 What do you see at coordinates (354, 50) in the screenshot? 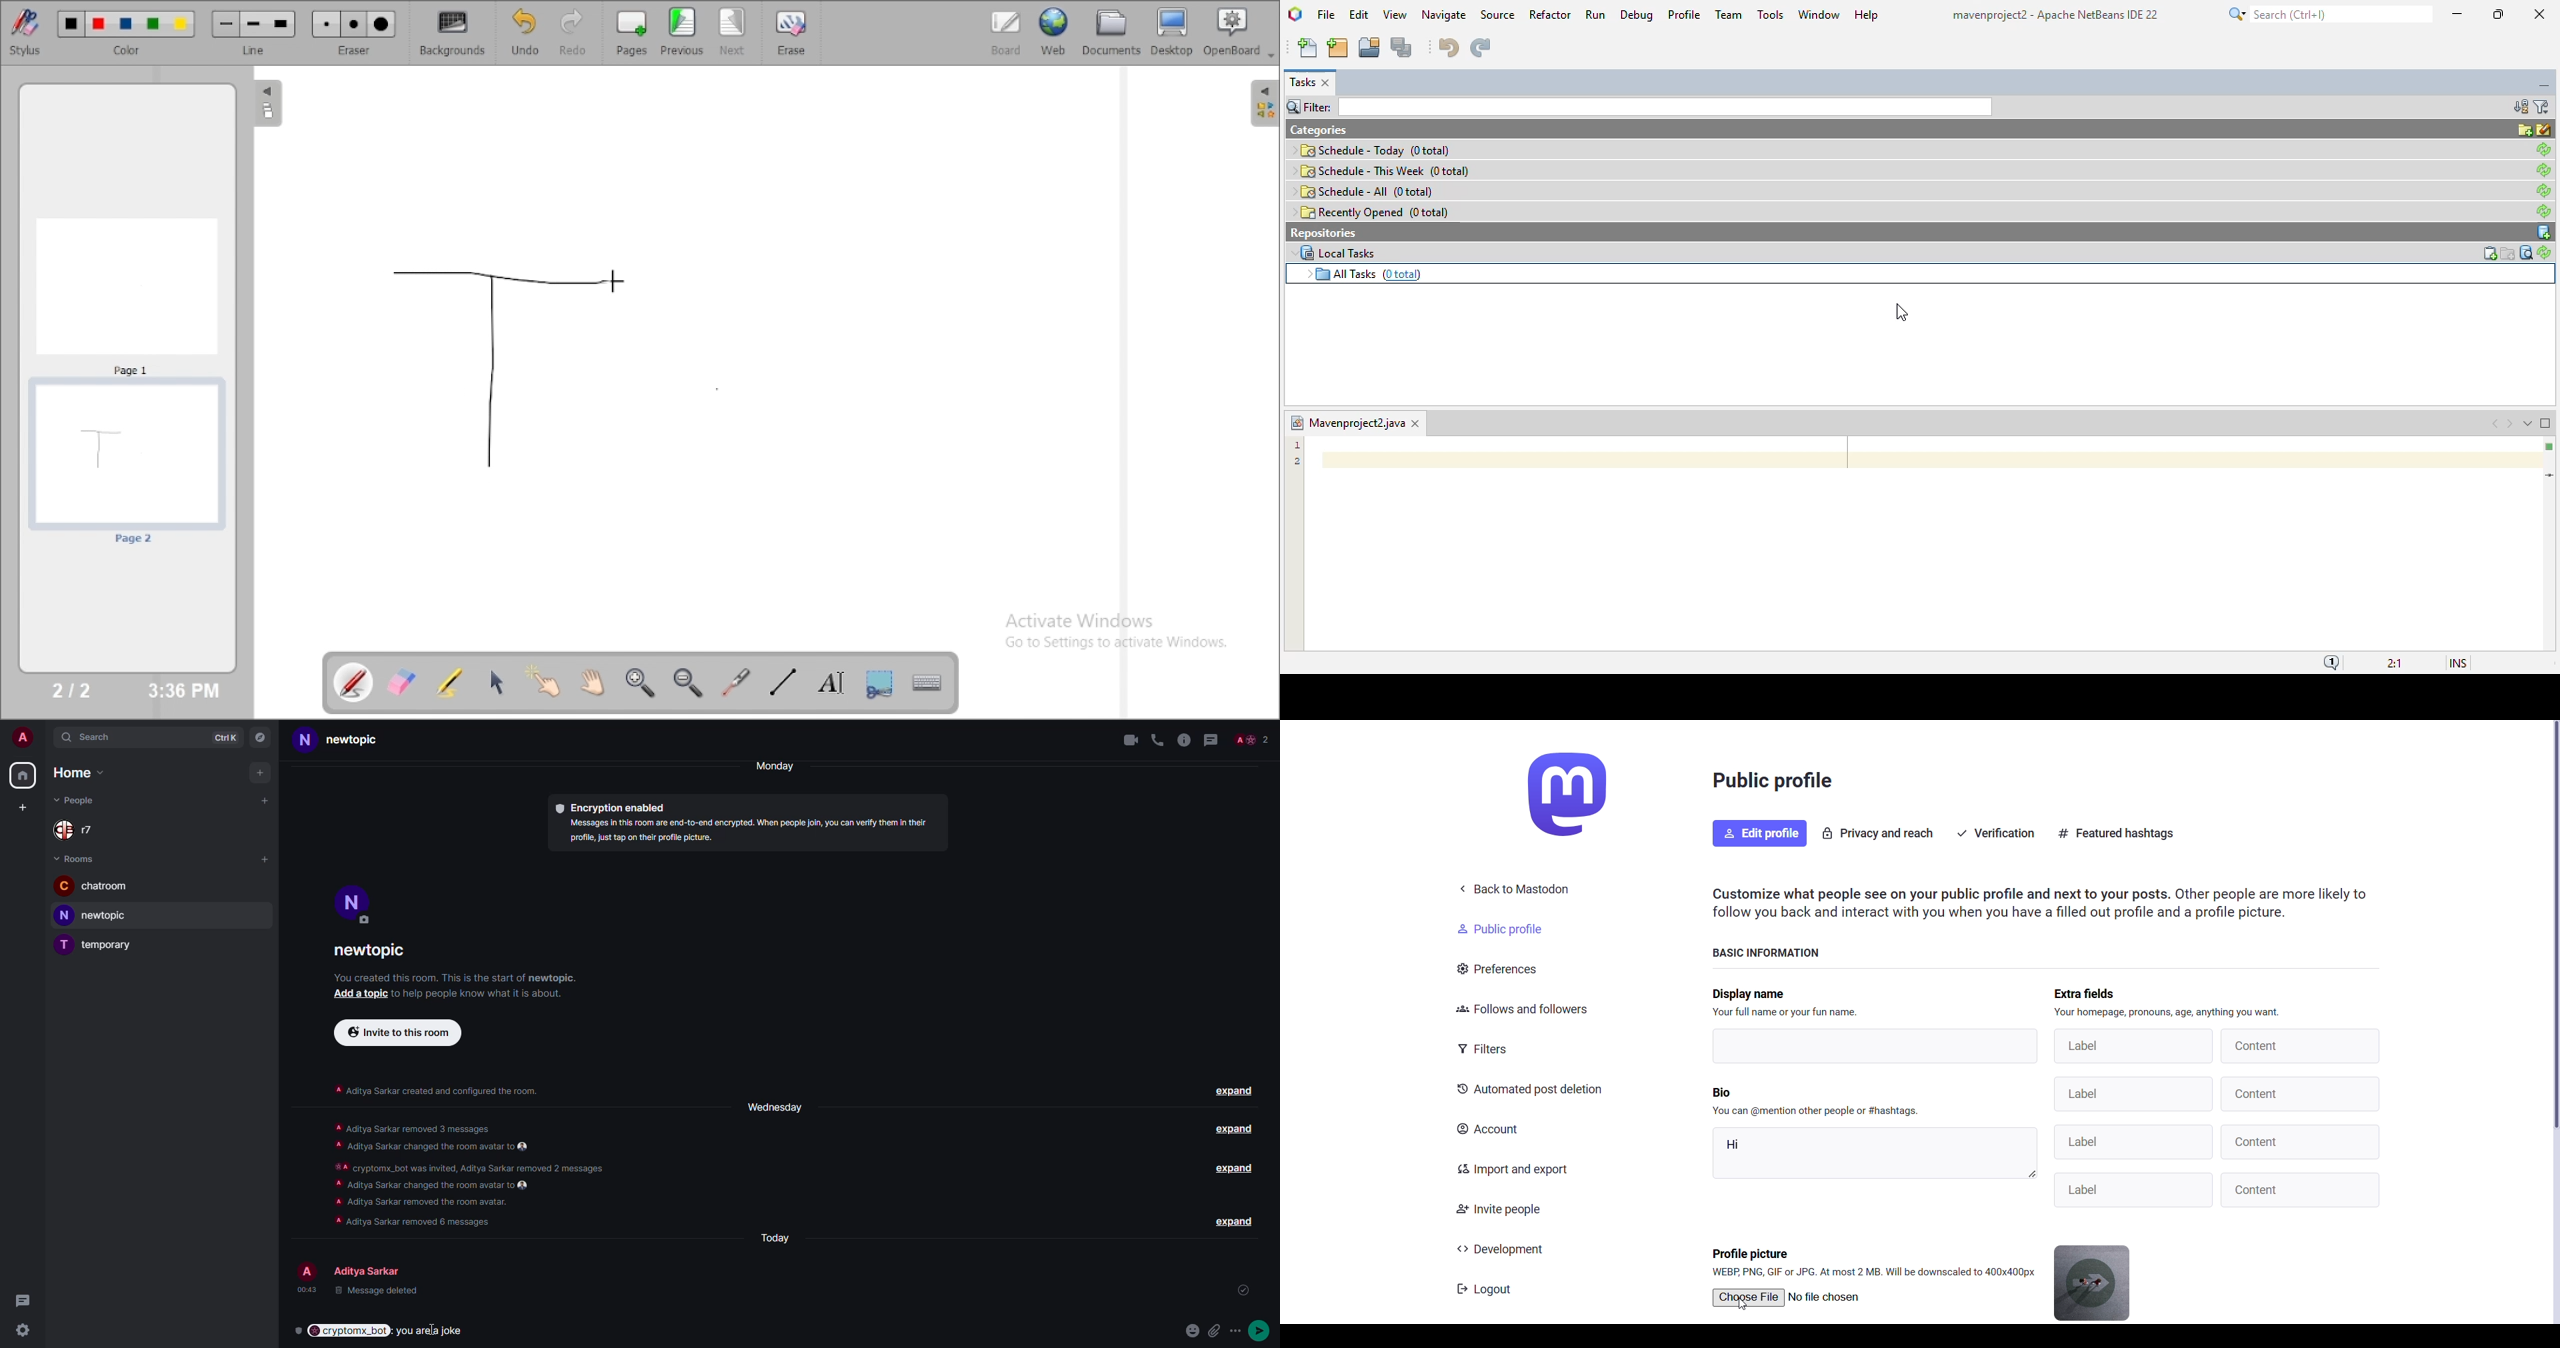
I see `eraser` at bounding box center [354, 50].